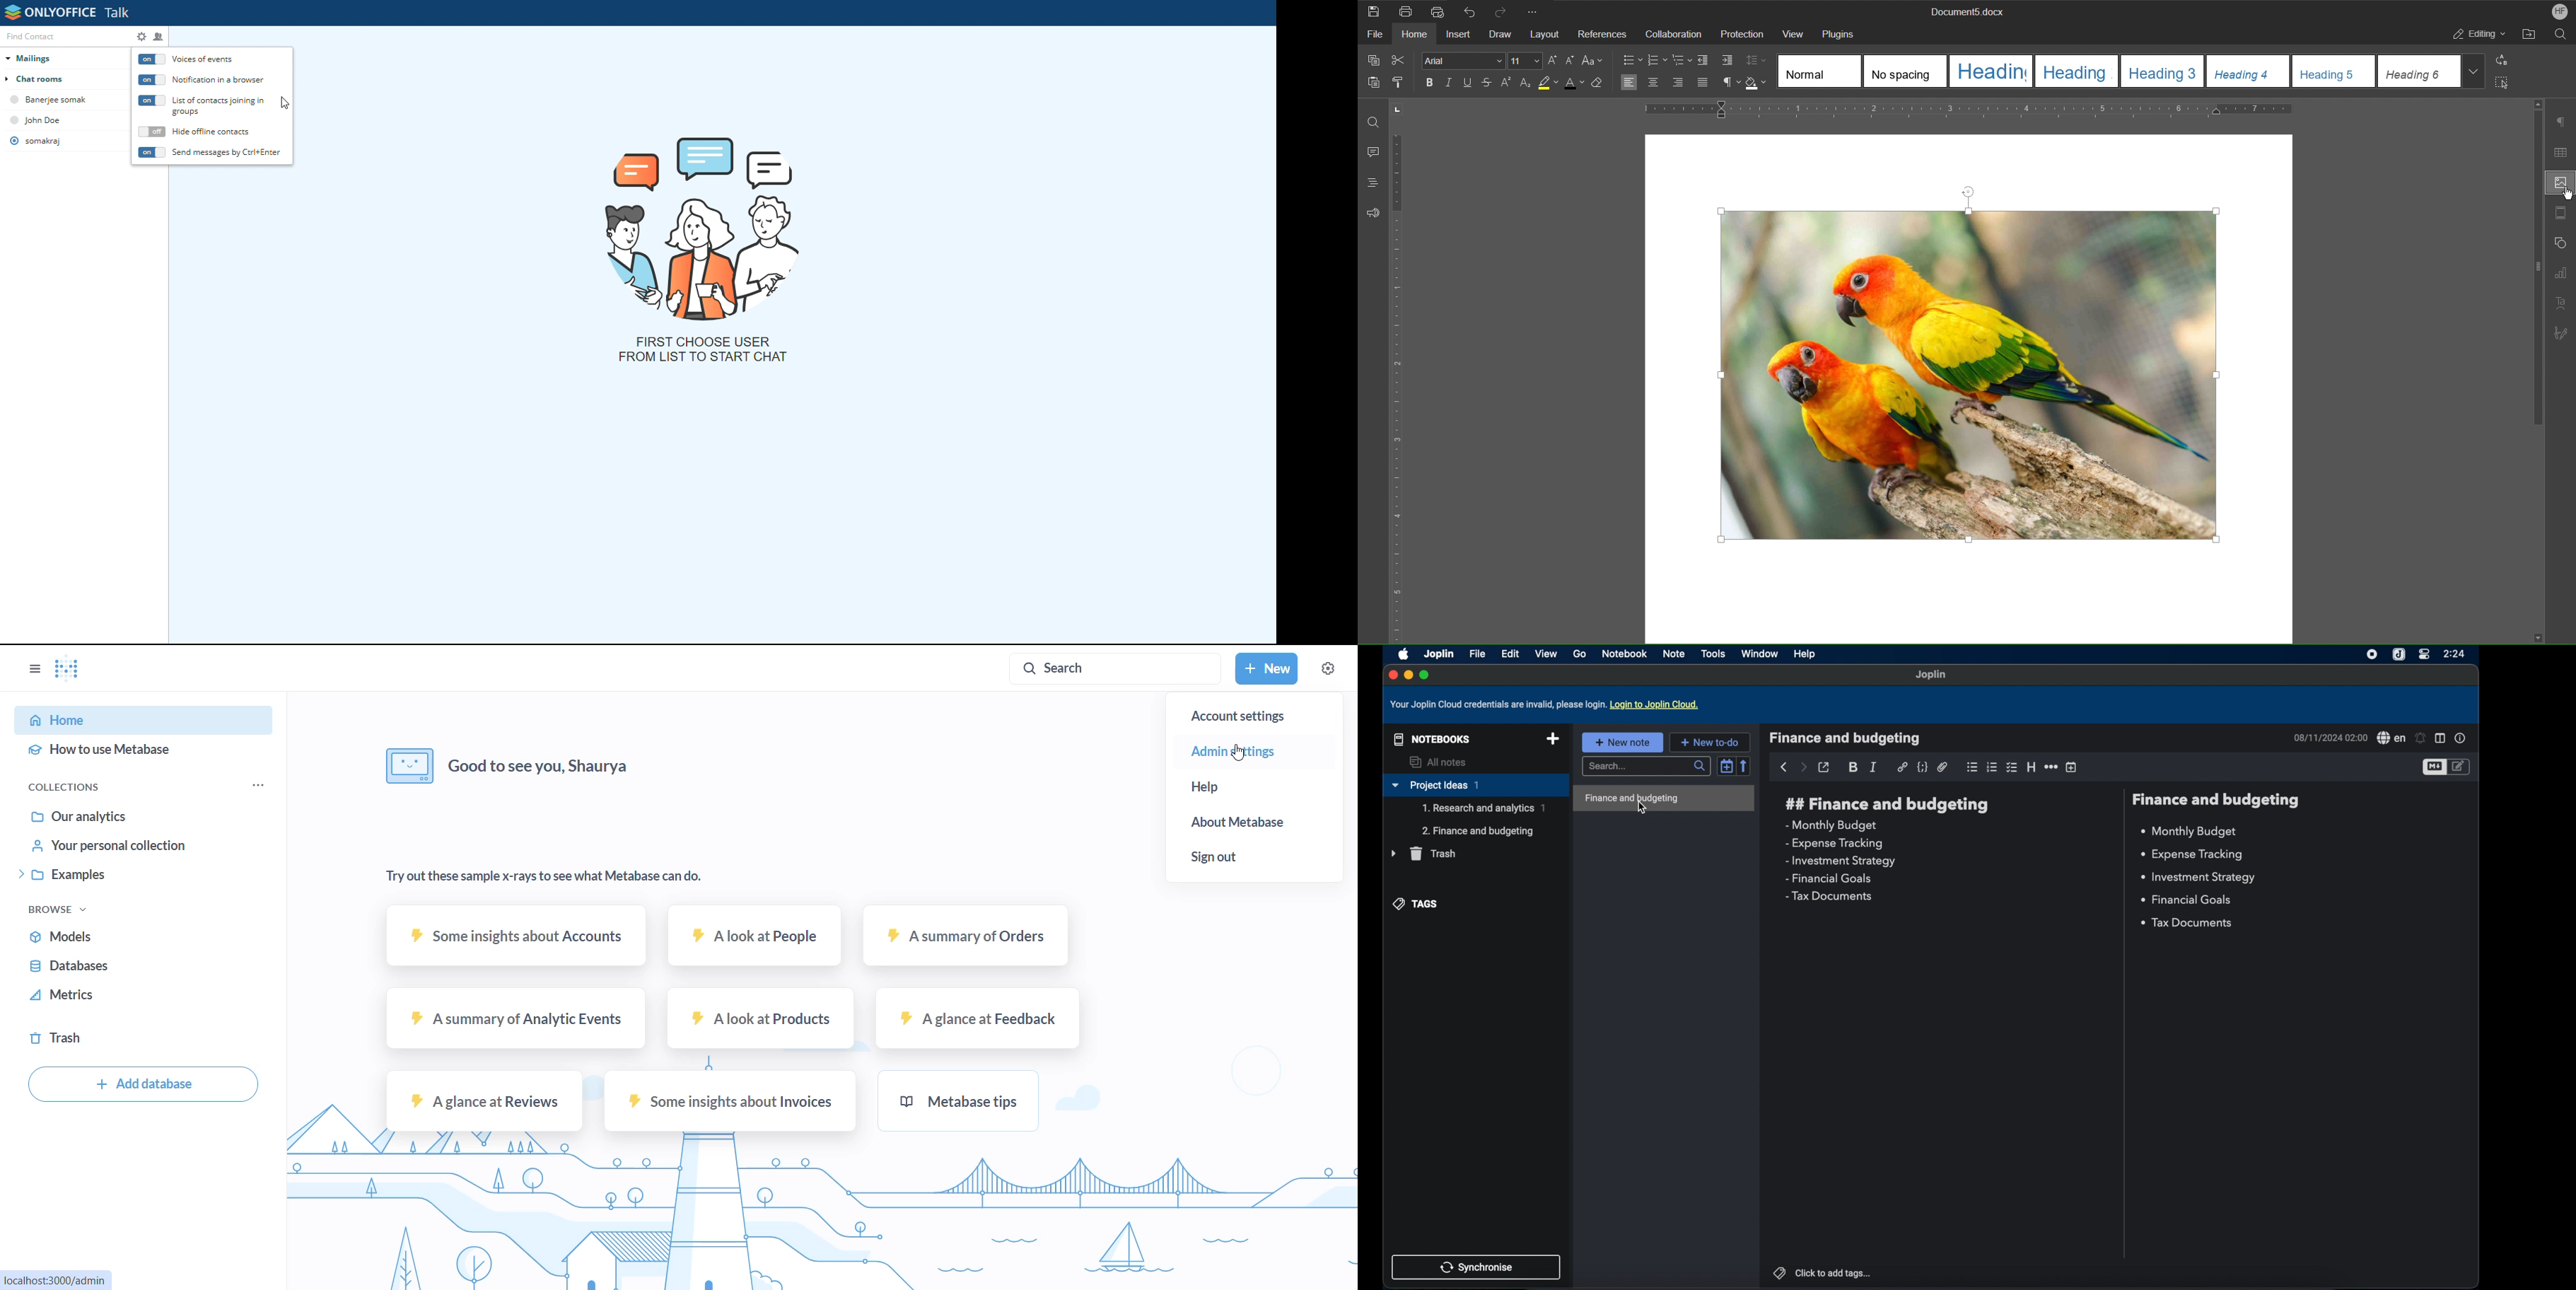 This screenshot has height=1316, width=2576. What do you see at coordinates (1374, 122) in the screenshot?
I see `Find` at bounding box center [1374, 122].